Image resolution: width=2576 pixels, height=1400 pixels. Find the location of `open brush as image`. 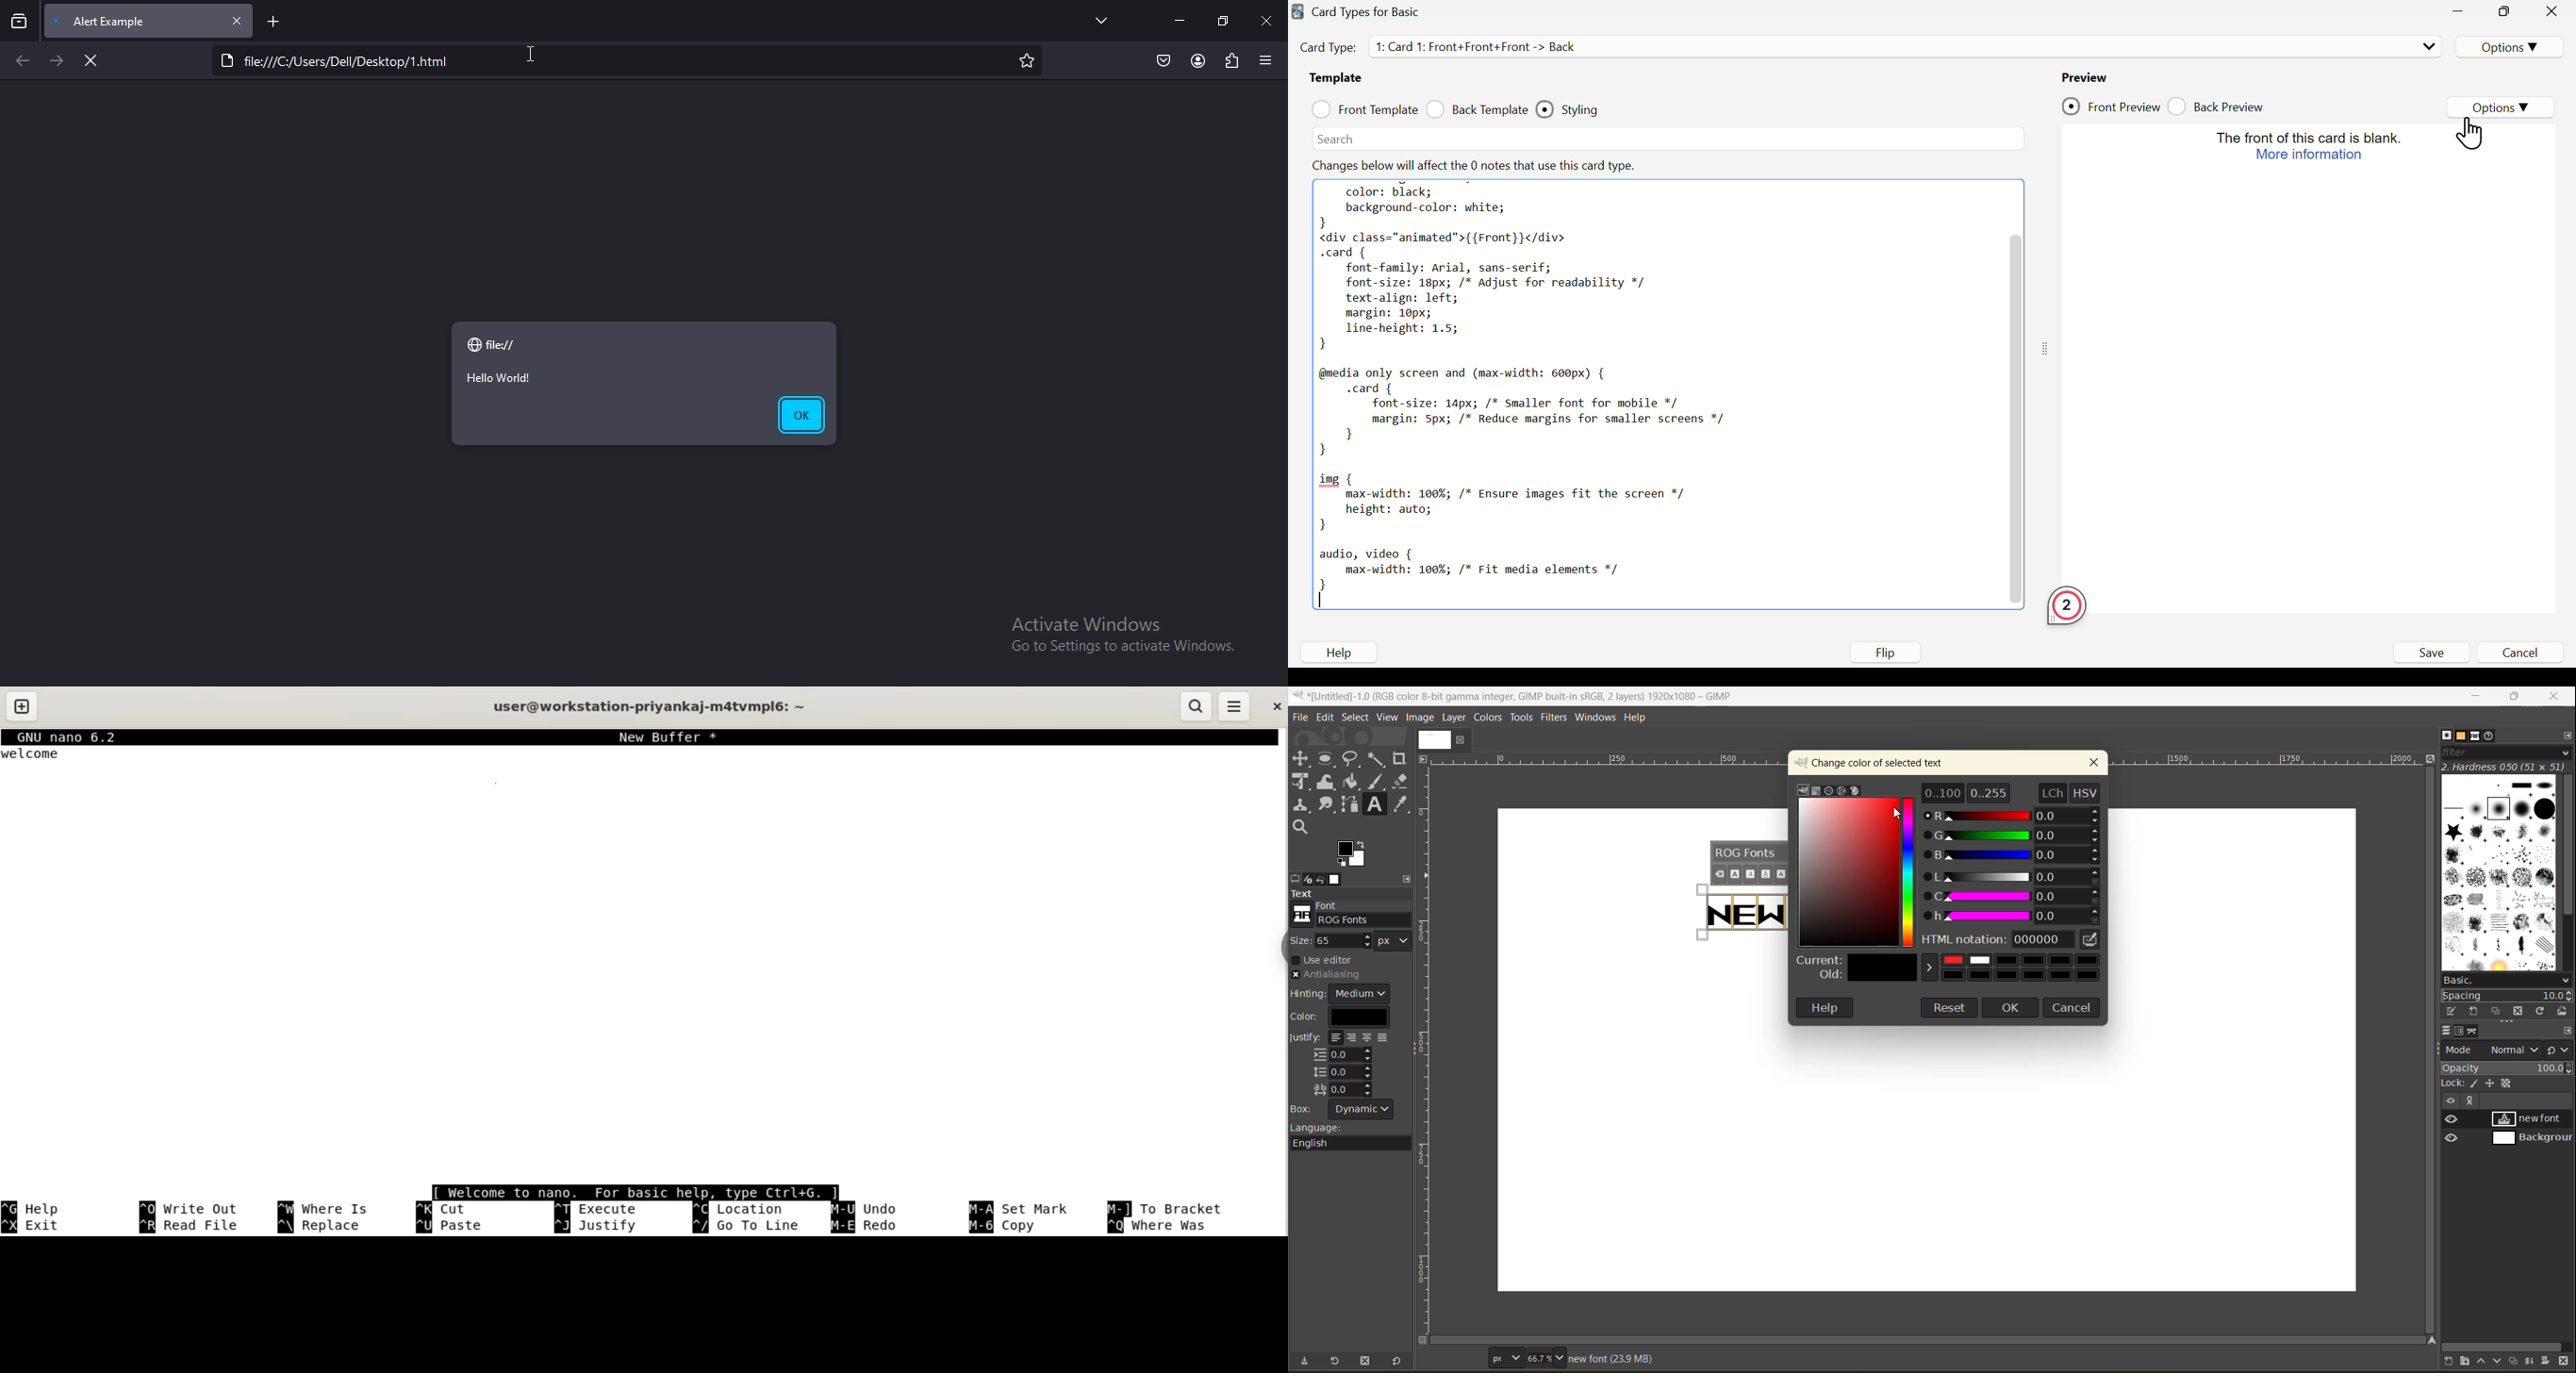

open brush as image is located at coordinates (2564, 1012).